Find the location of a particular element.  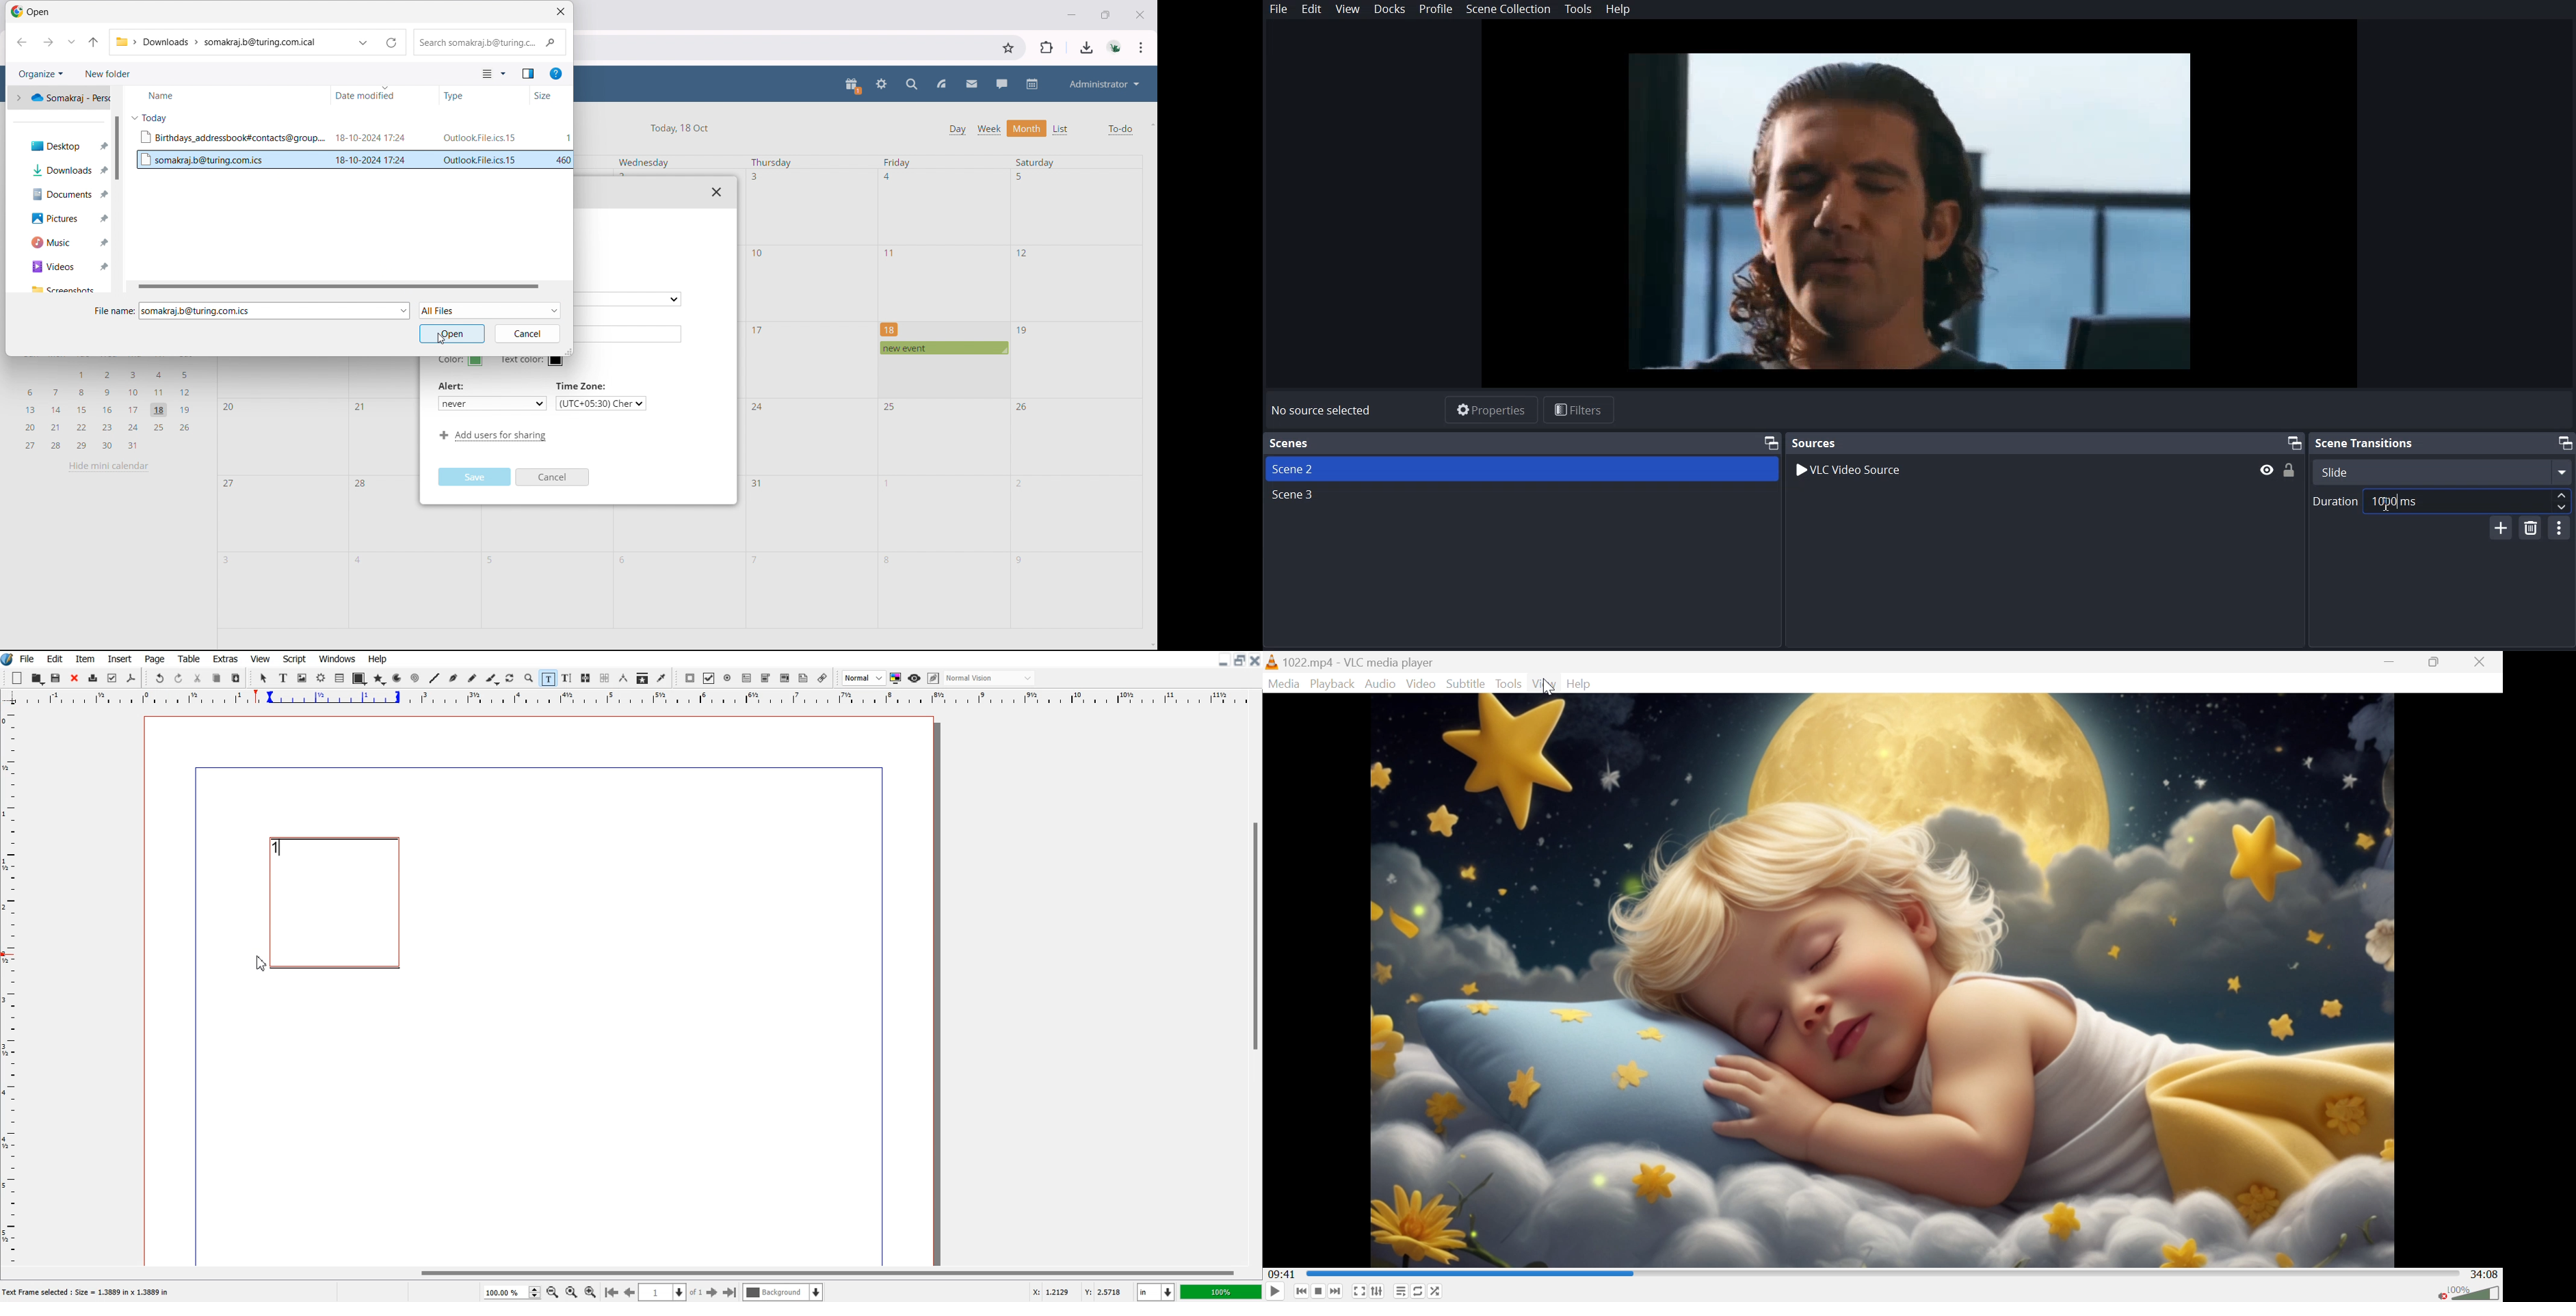

Table is located at coordinates (189, 658).